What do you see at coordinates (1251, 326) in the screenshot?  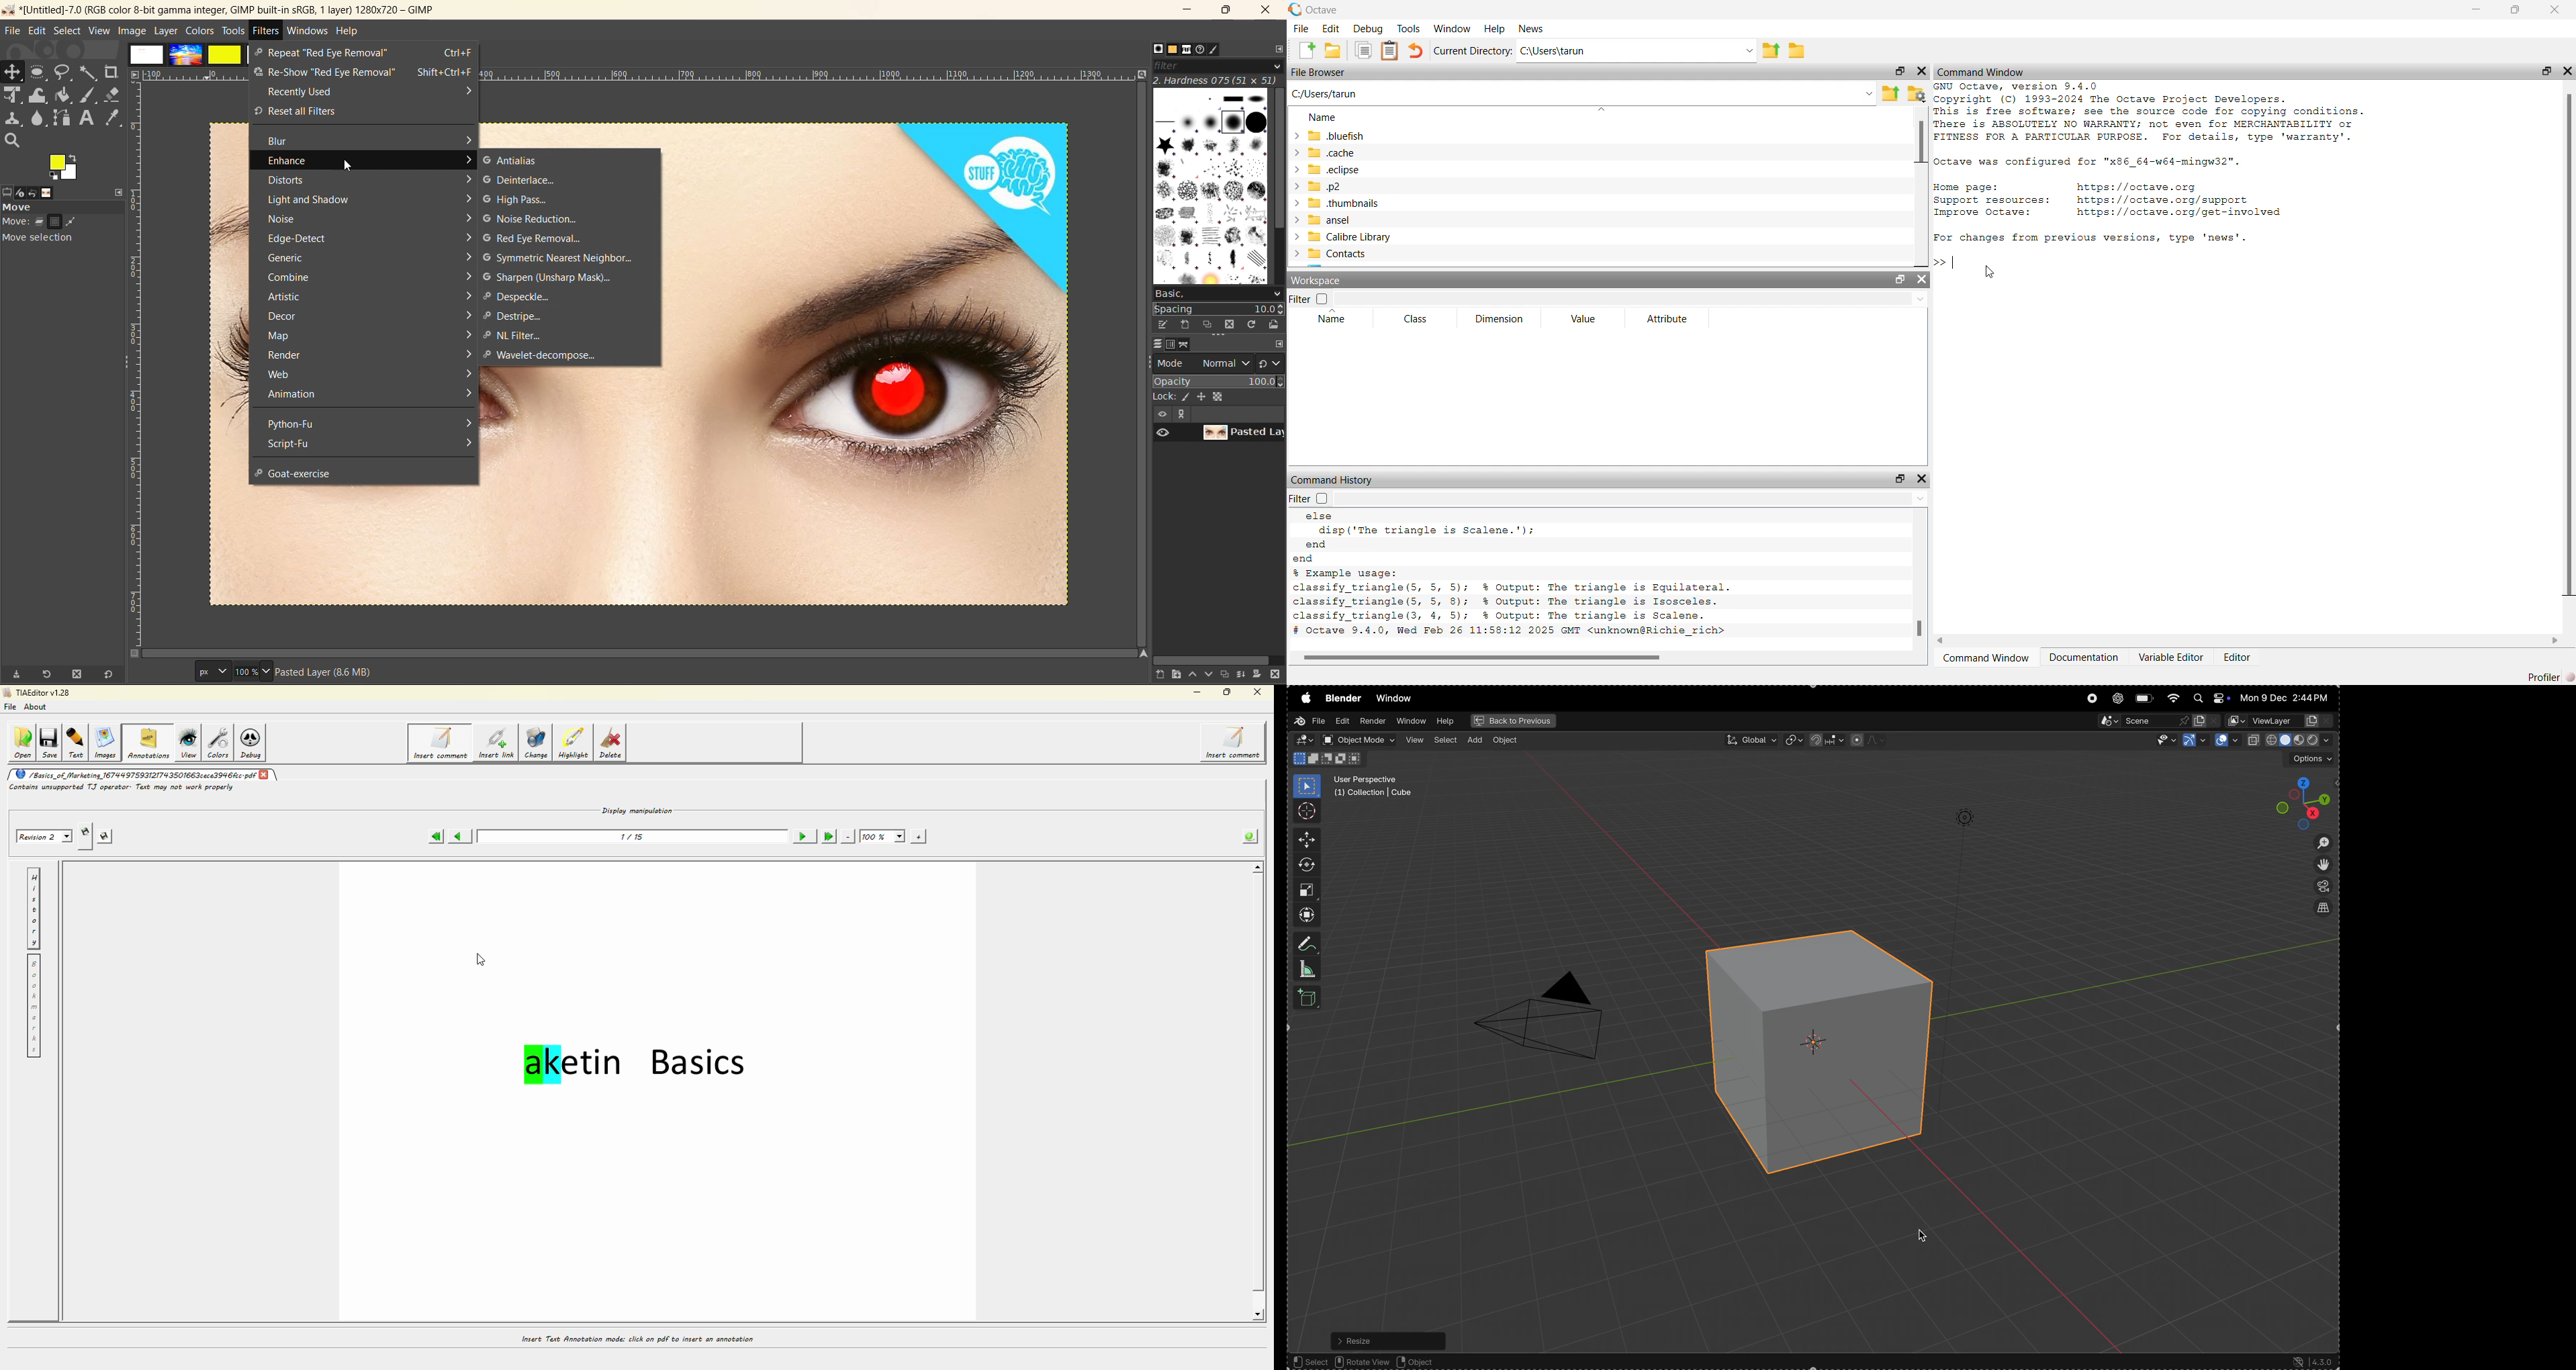 I see `refresh brushes` at bounding box center [1251, 326].